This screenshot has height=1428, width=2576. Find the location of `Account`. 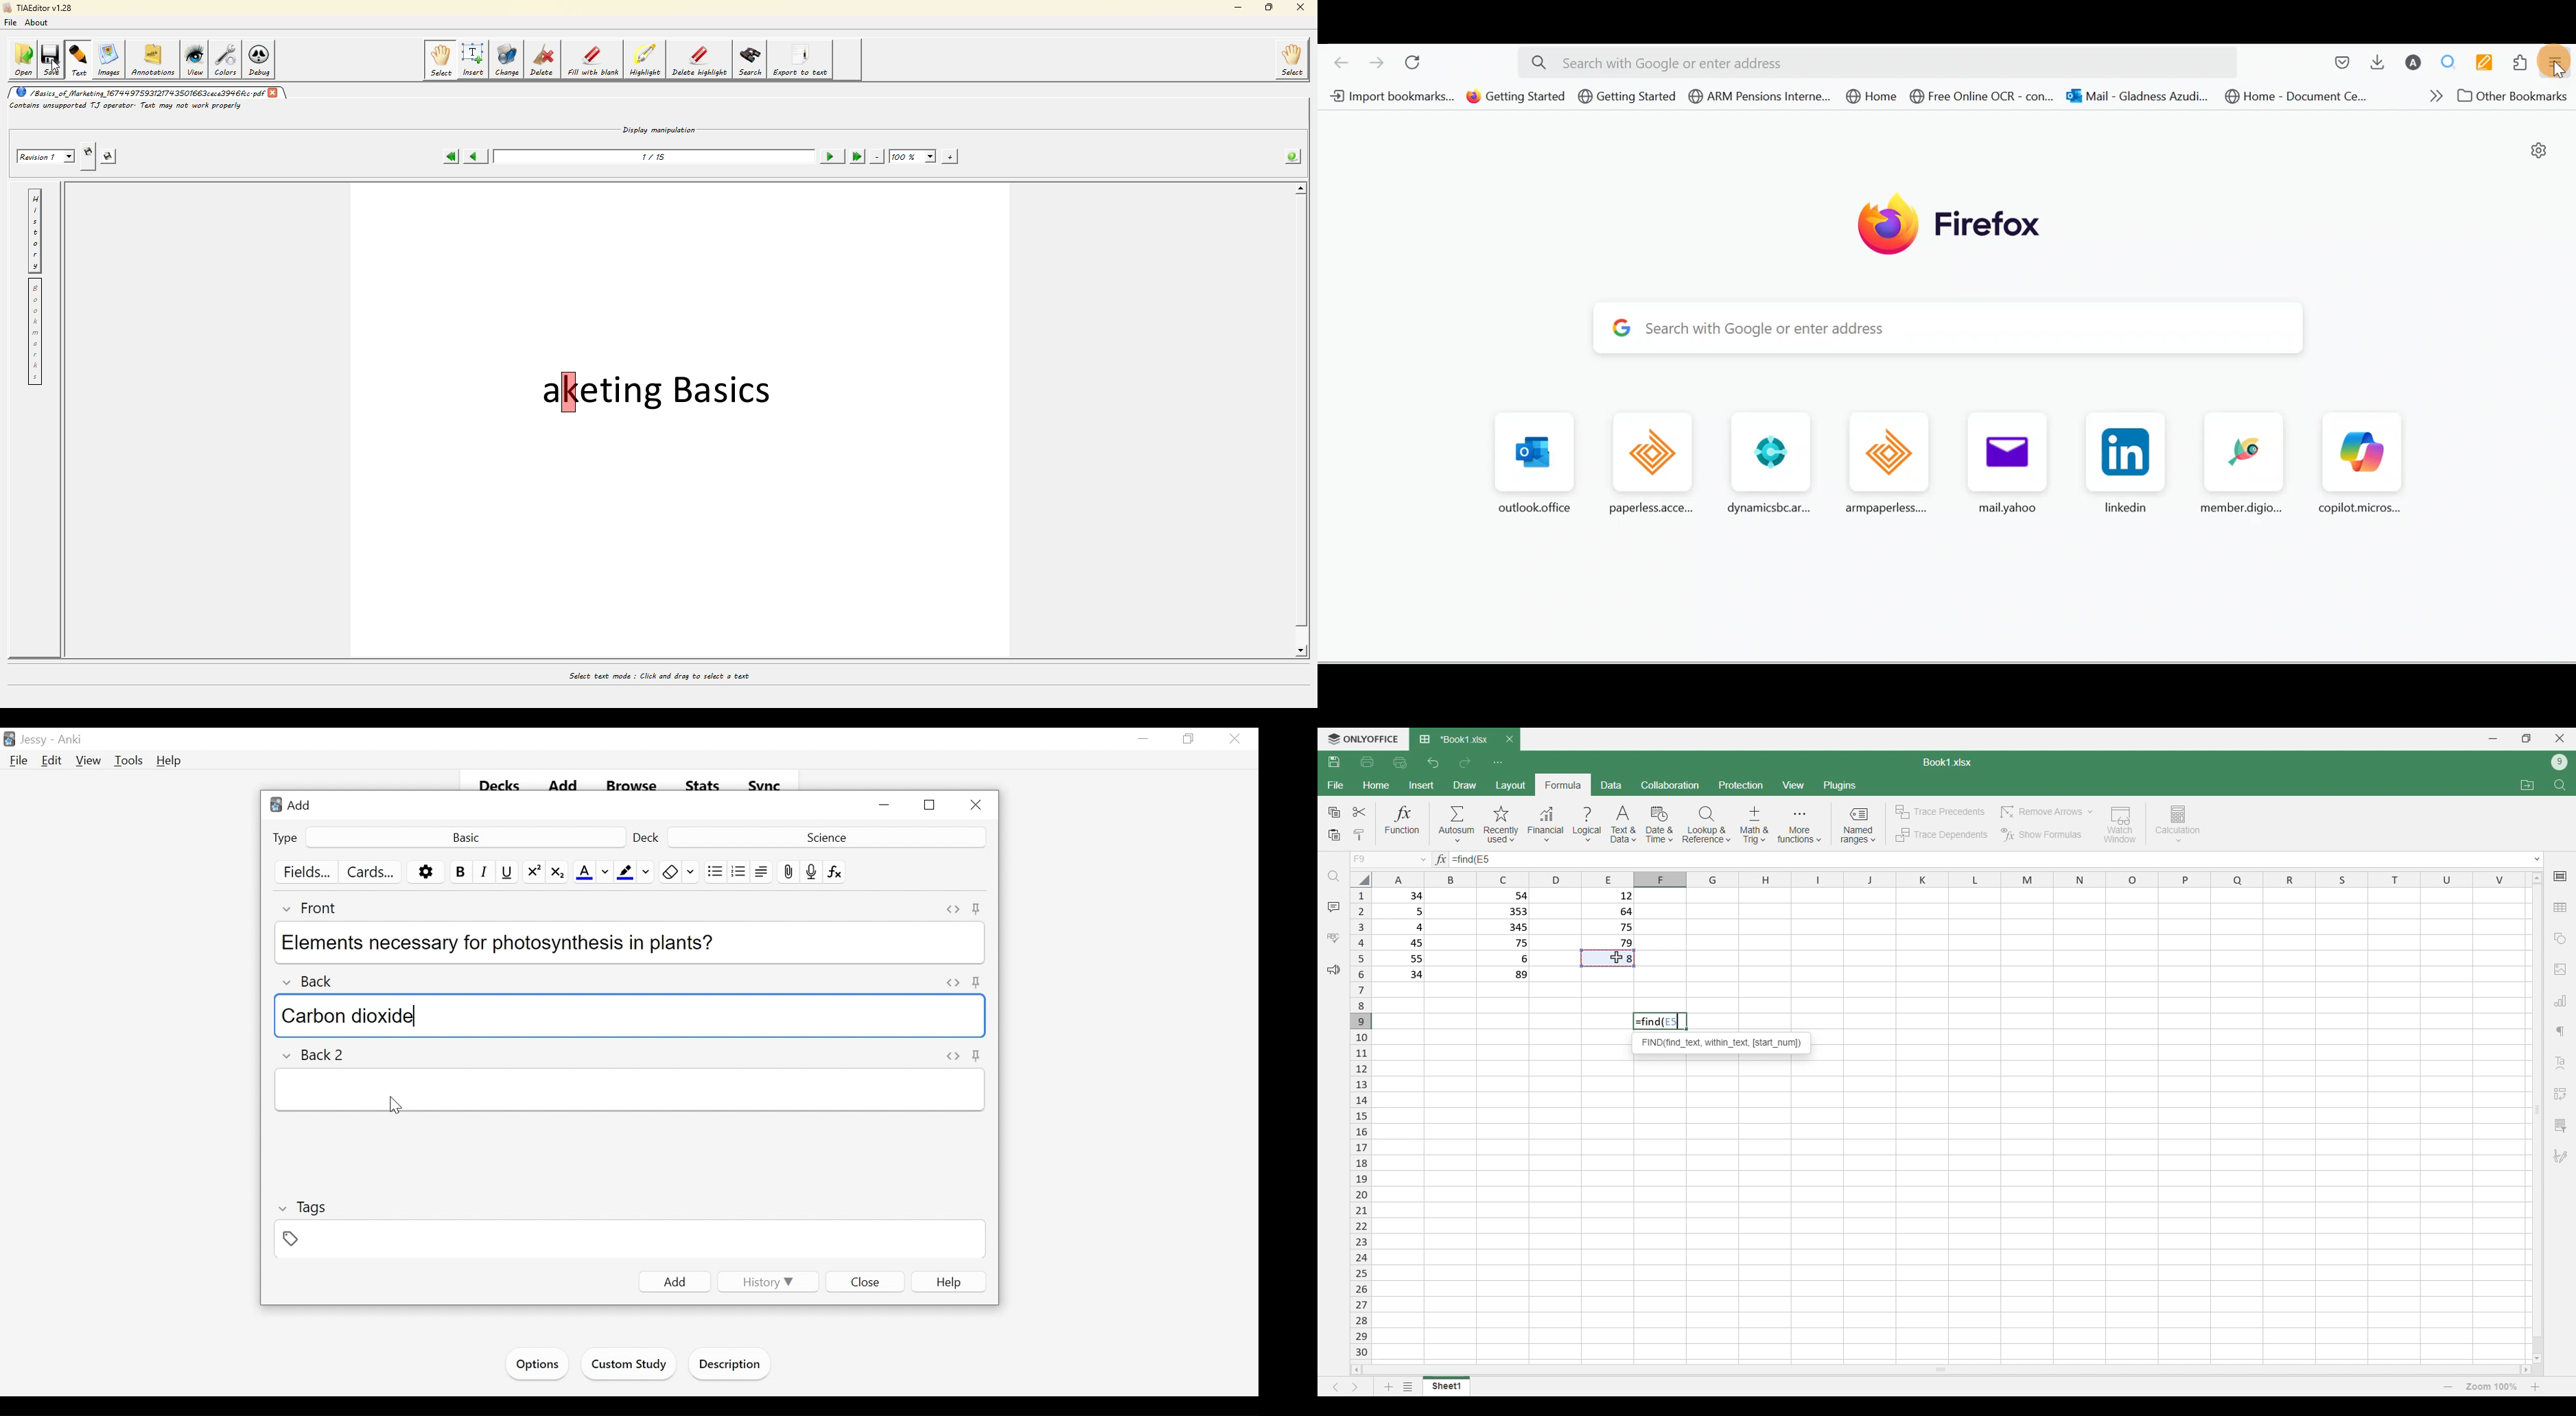

Account is located at coordinates (2411, 62).